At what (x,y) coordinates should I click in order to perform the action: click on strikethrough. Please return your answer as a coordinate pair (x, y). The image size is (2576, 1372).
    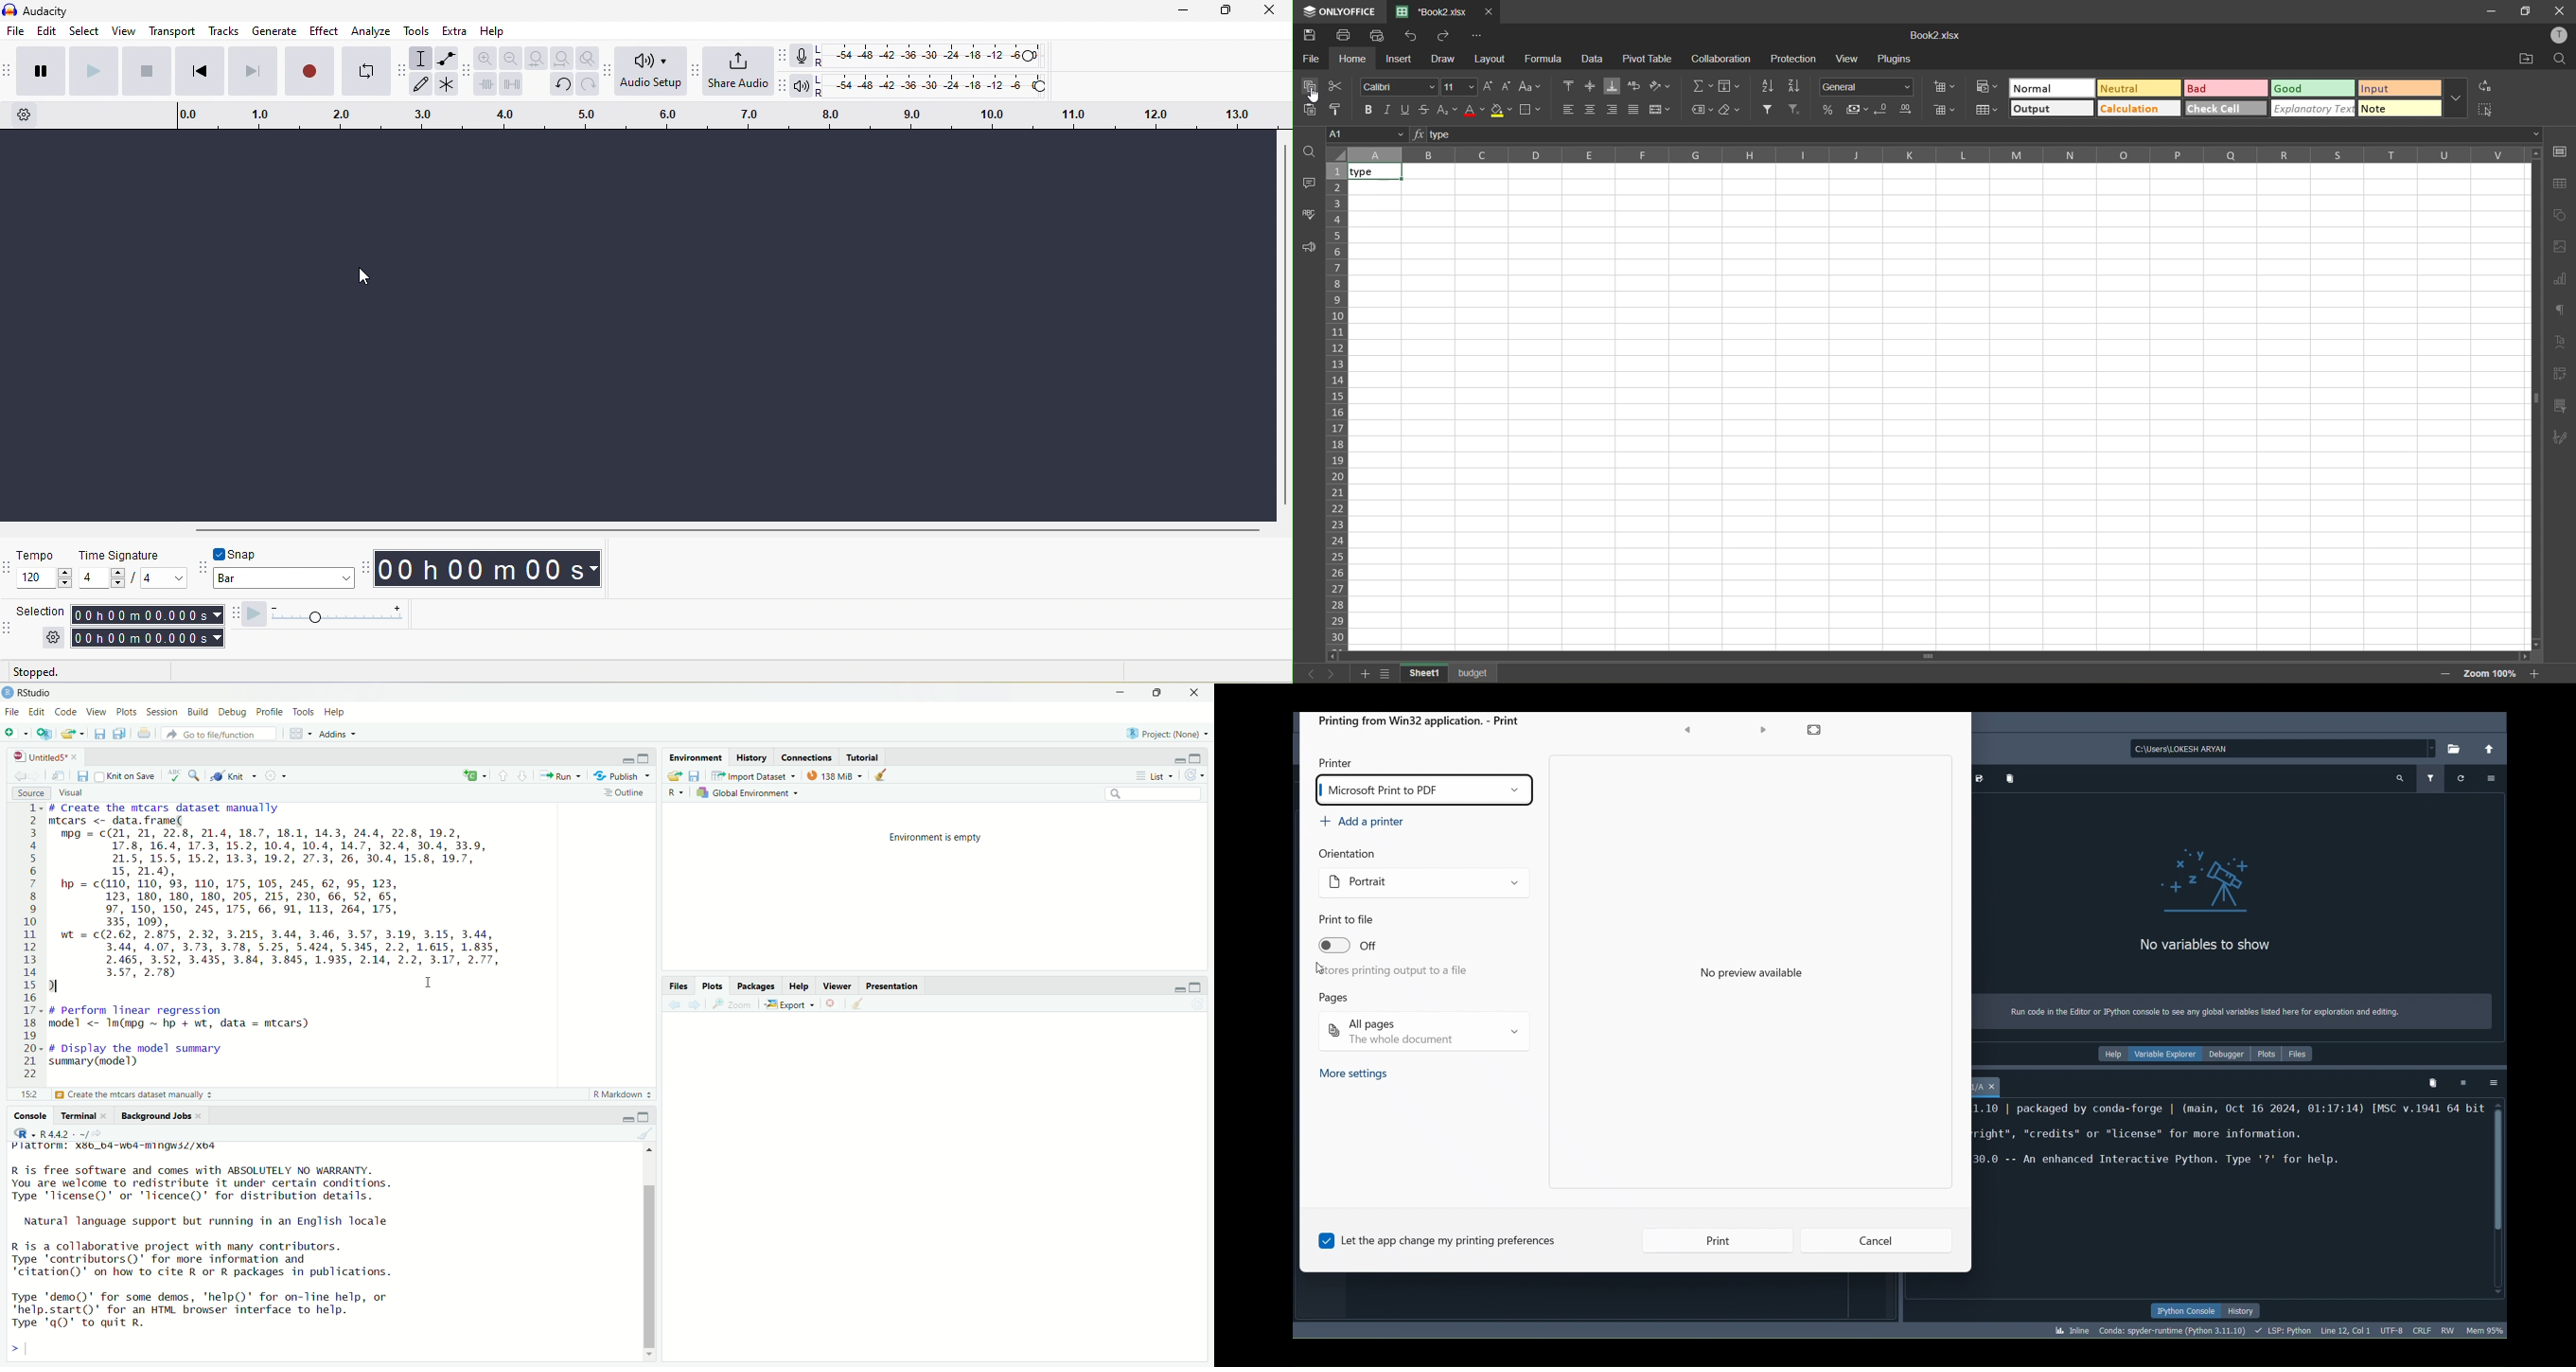
    Looking at the image, I should click on (1428, 110).